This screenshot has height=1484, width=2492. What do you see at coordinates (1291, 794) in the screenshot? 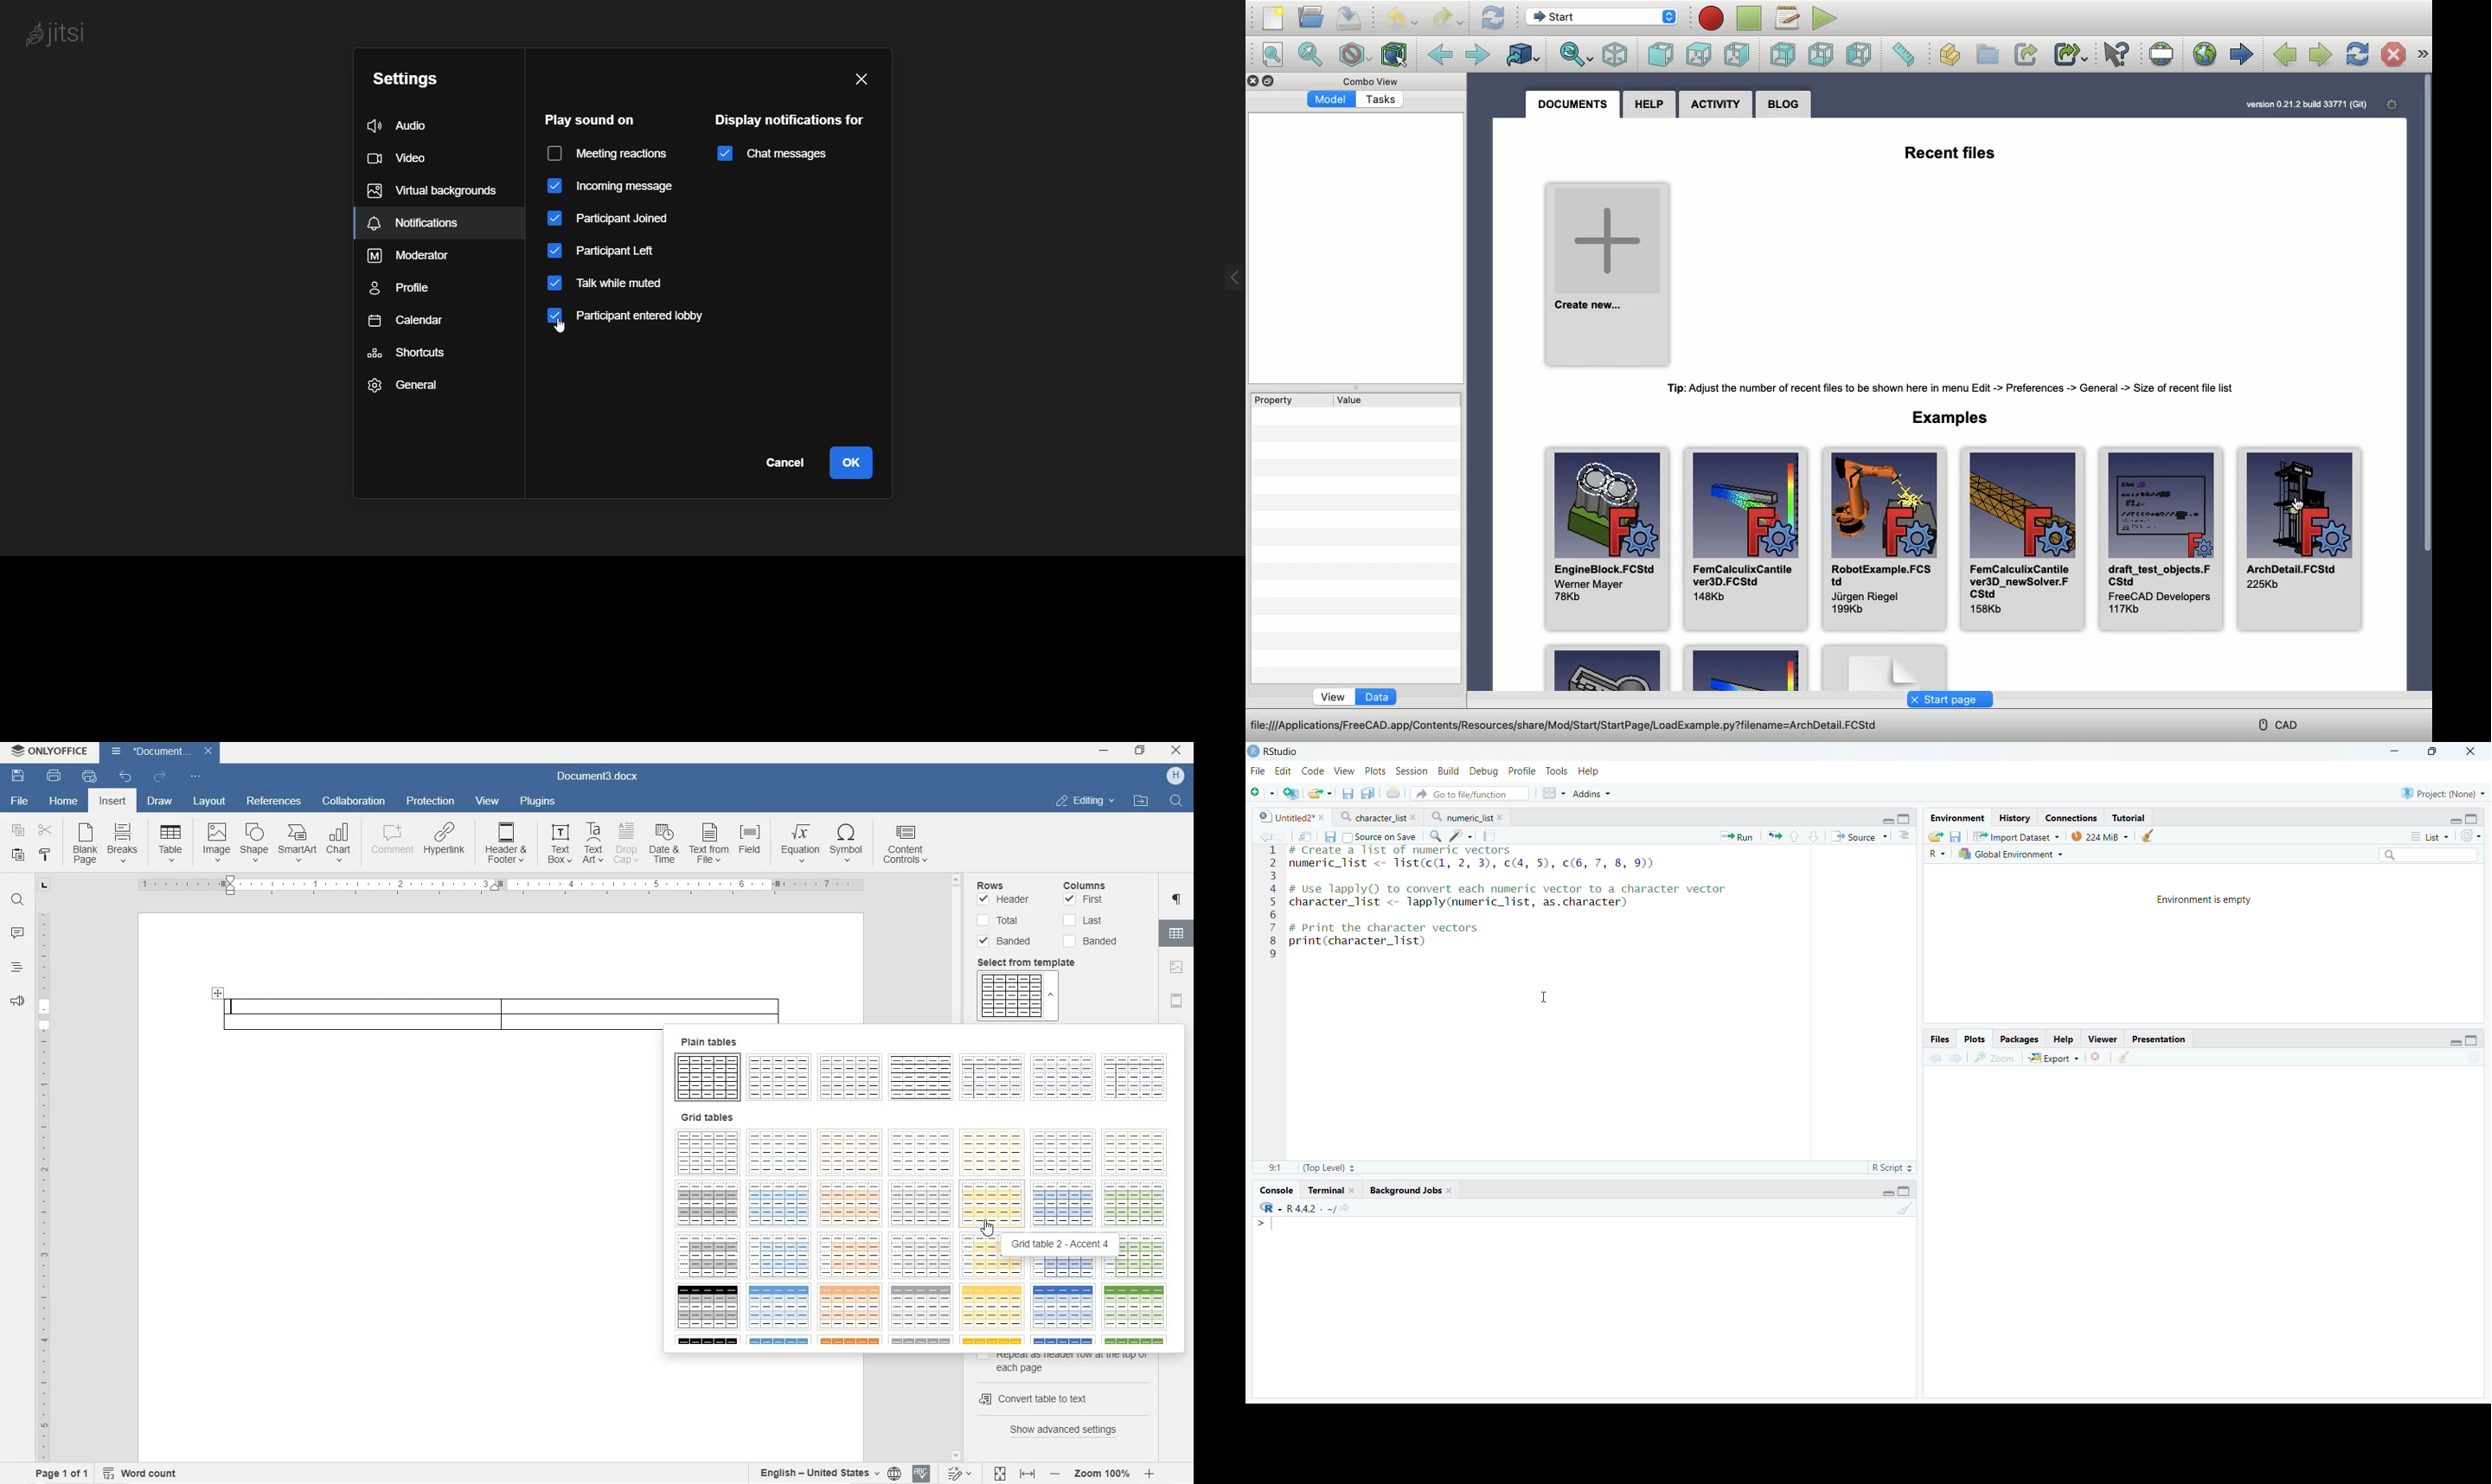
I see `Create new project` at bounding box center [1291, 794].